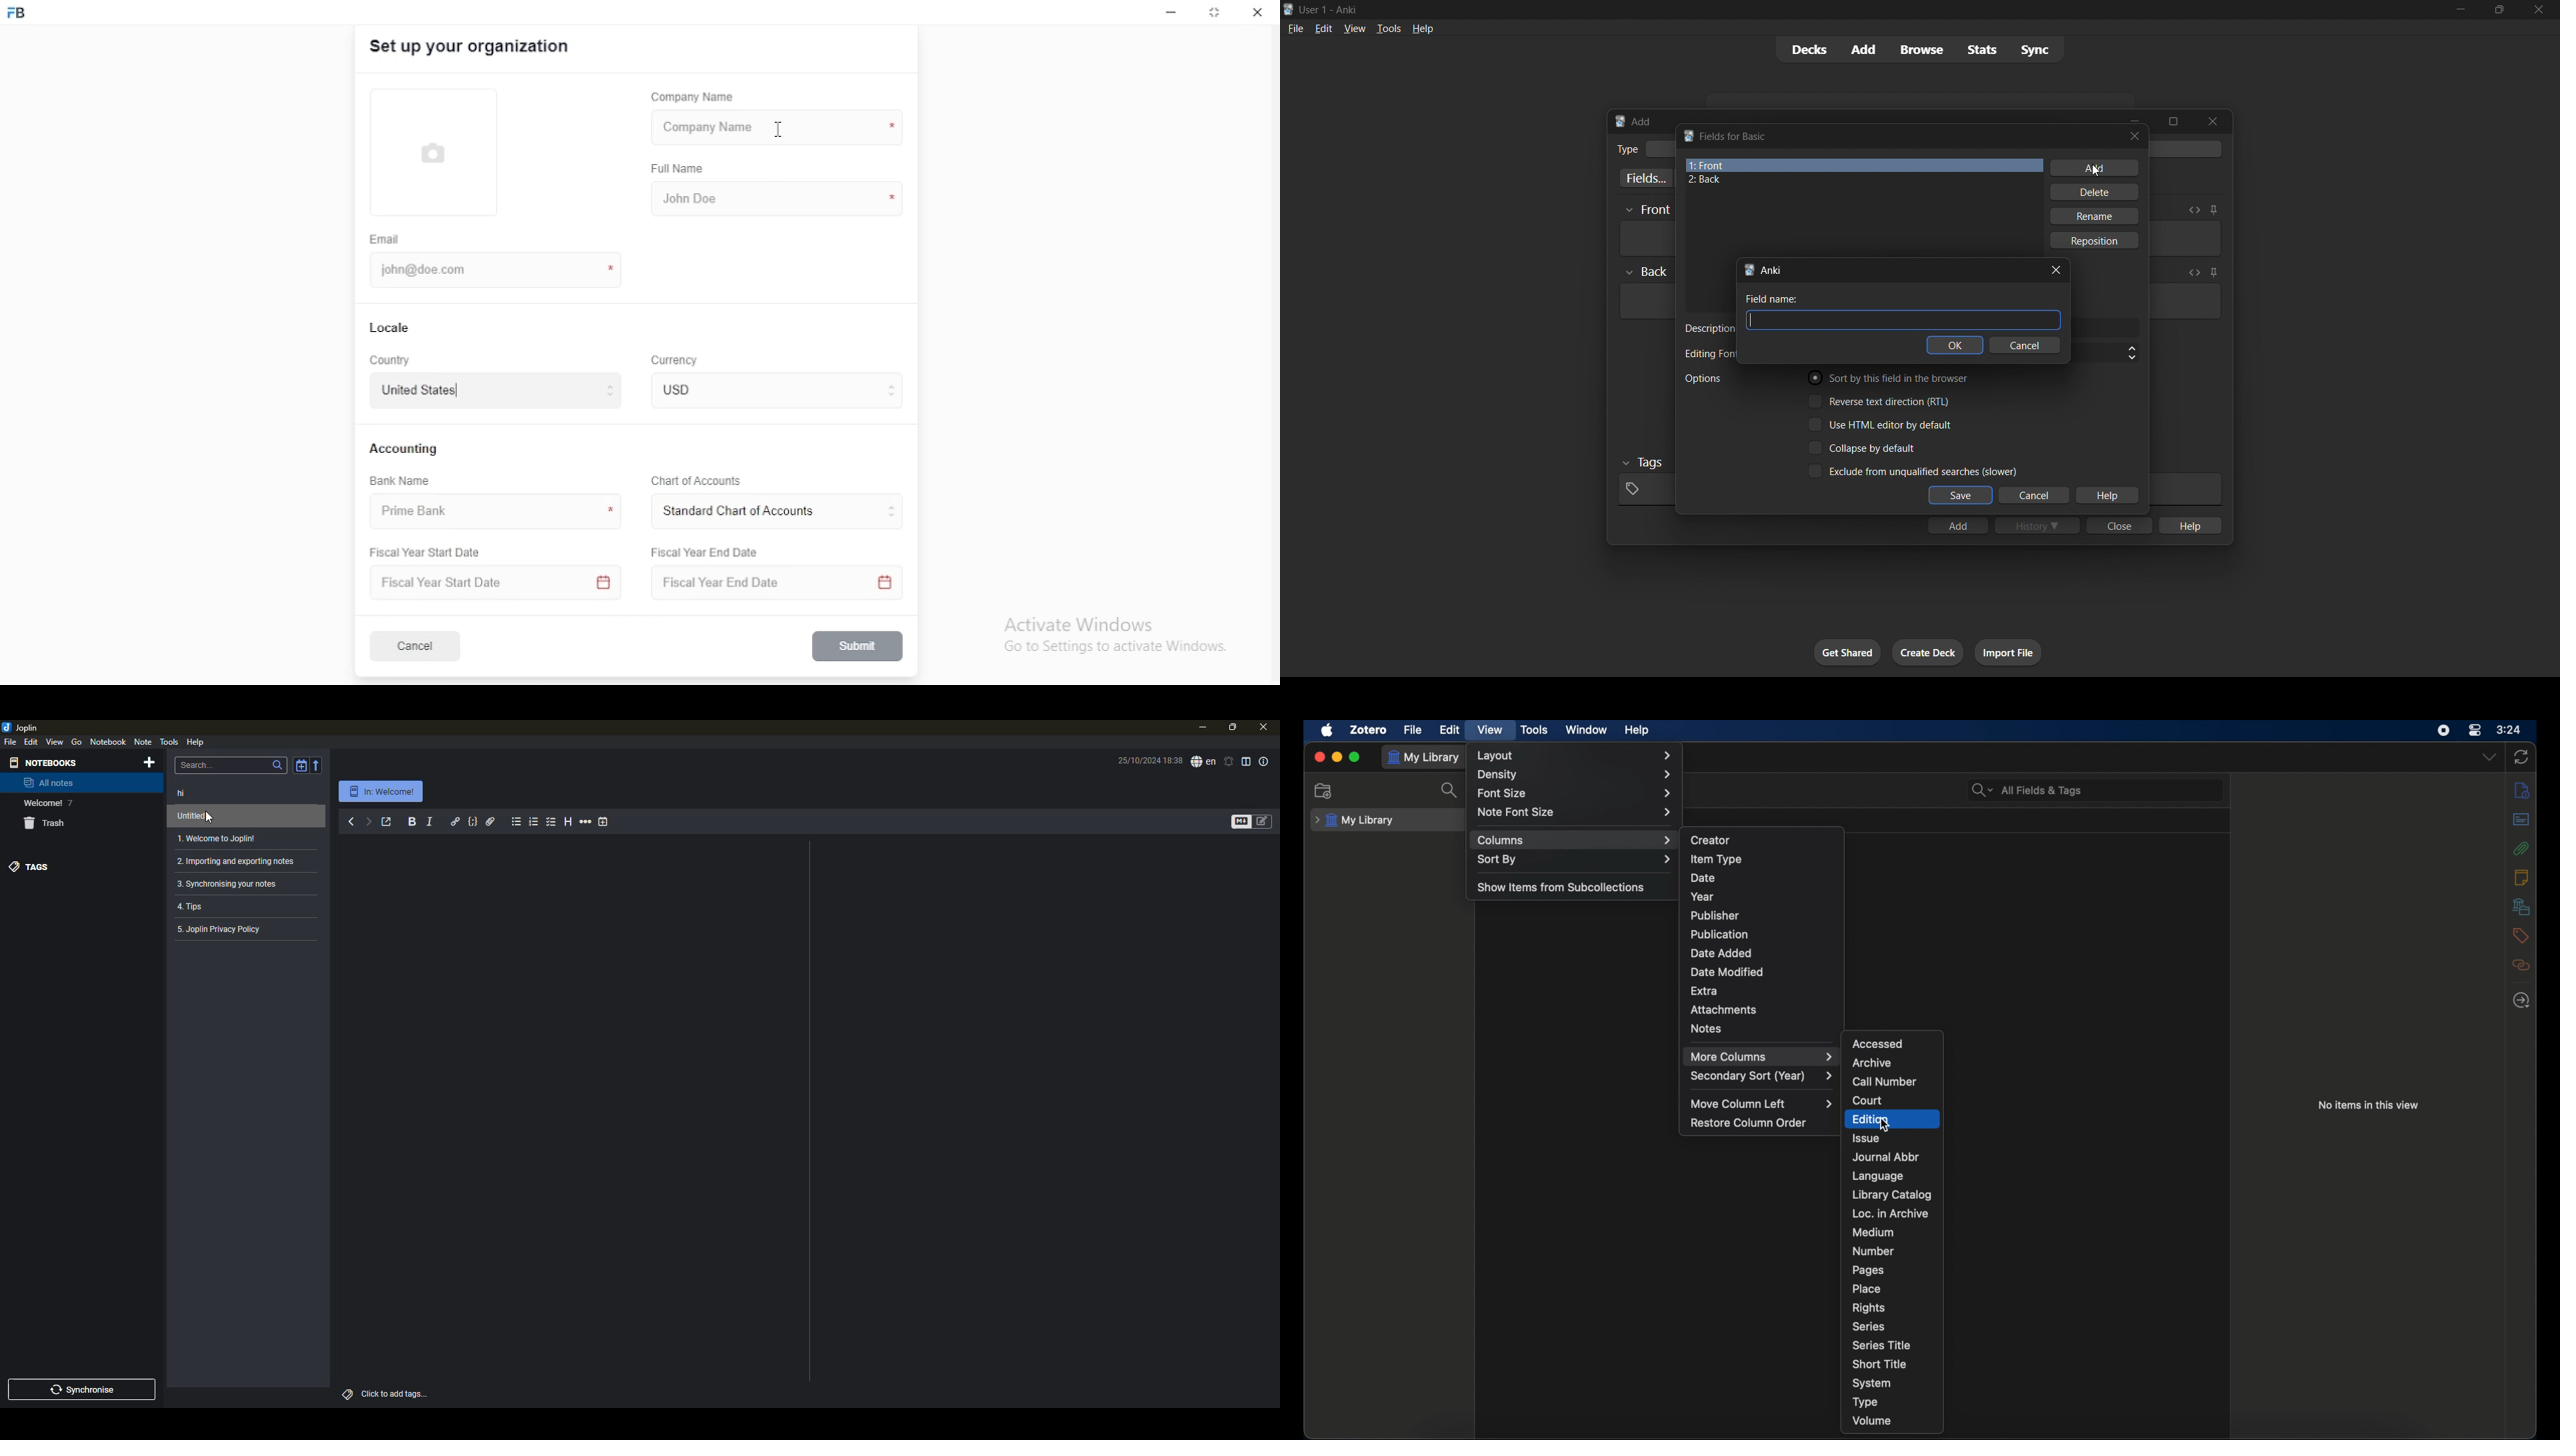 This screenshot has height=1456, width=2576. Describe the element at coordinates (1577, 794) in the screenshot. I see `font size` at that location.